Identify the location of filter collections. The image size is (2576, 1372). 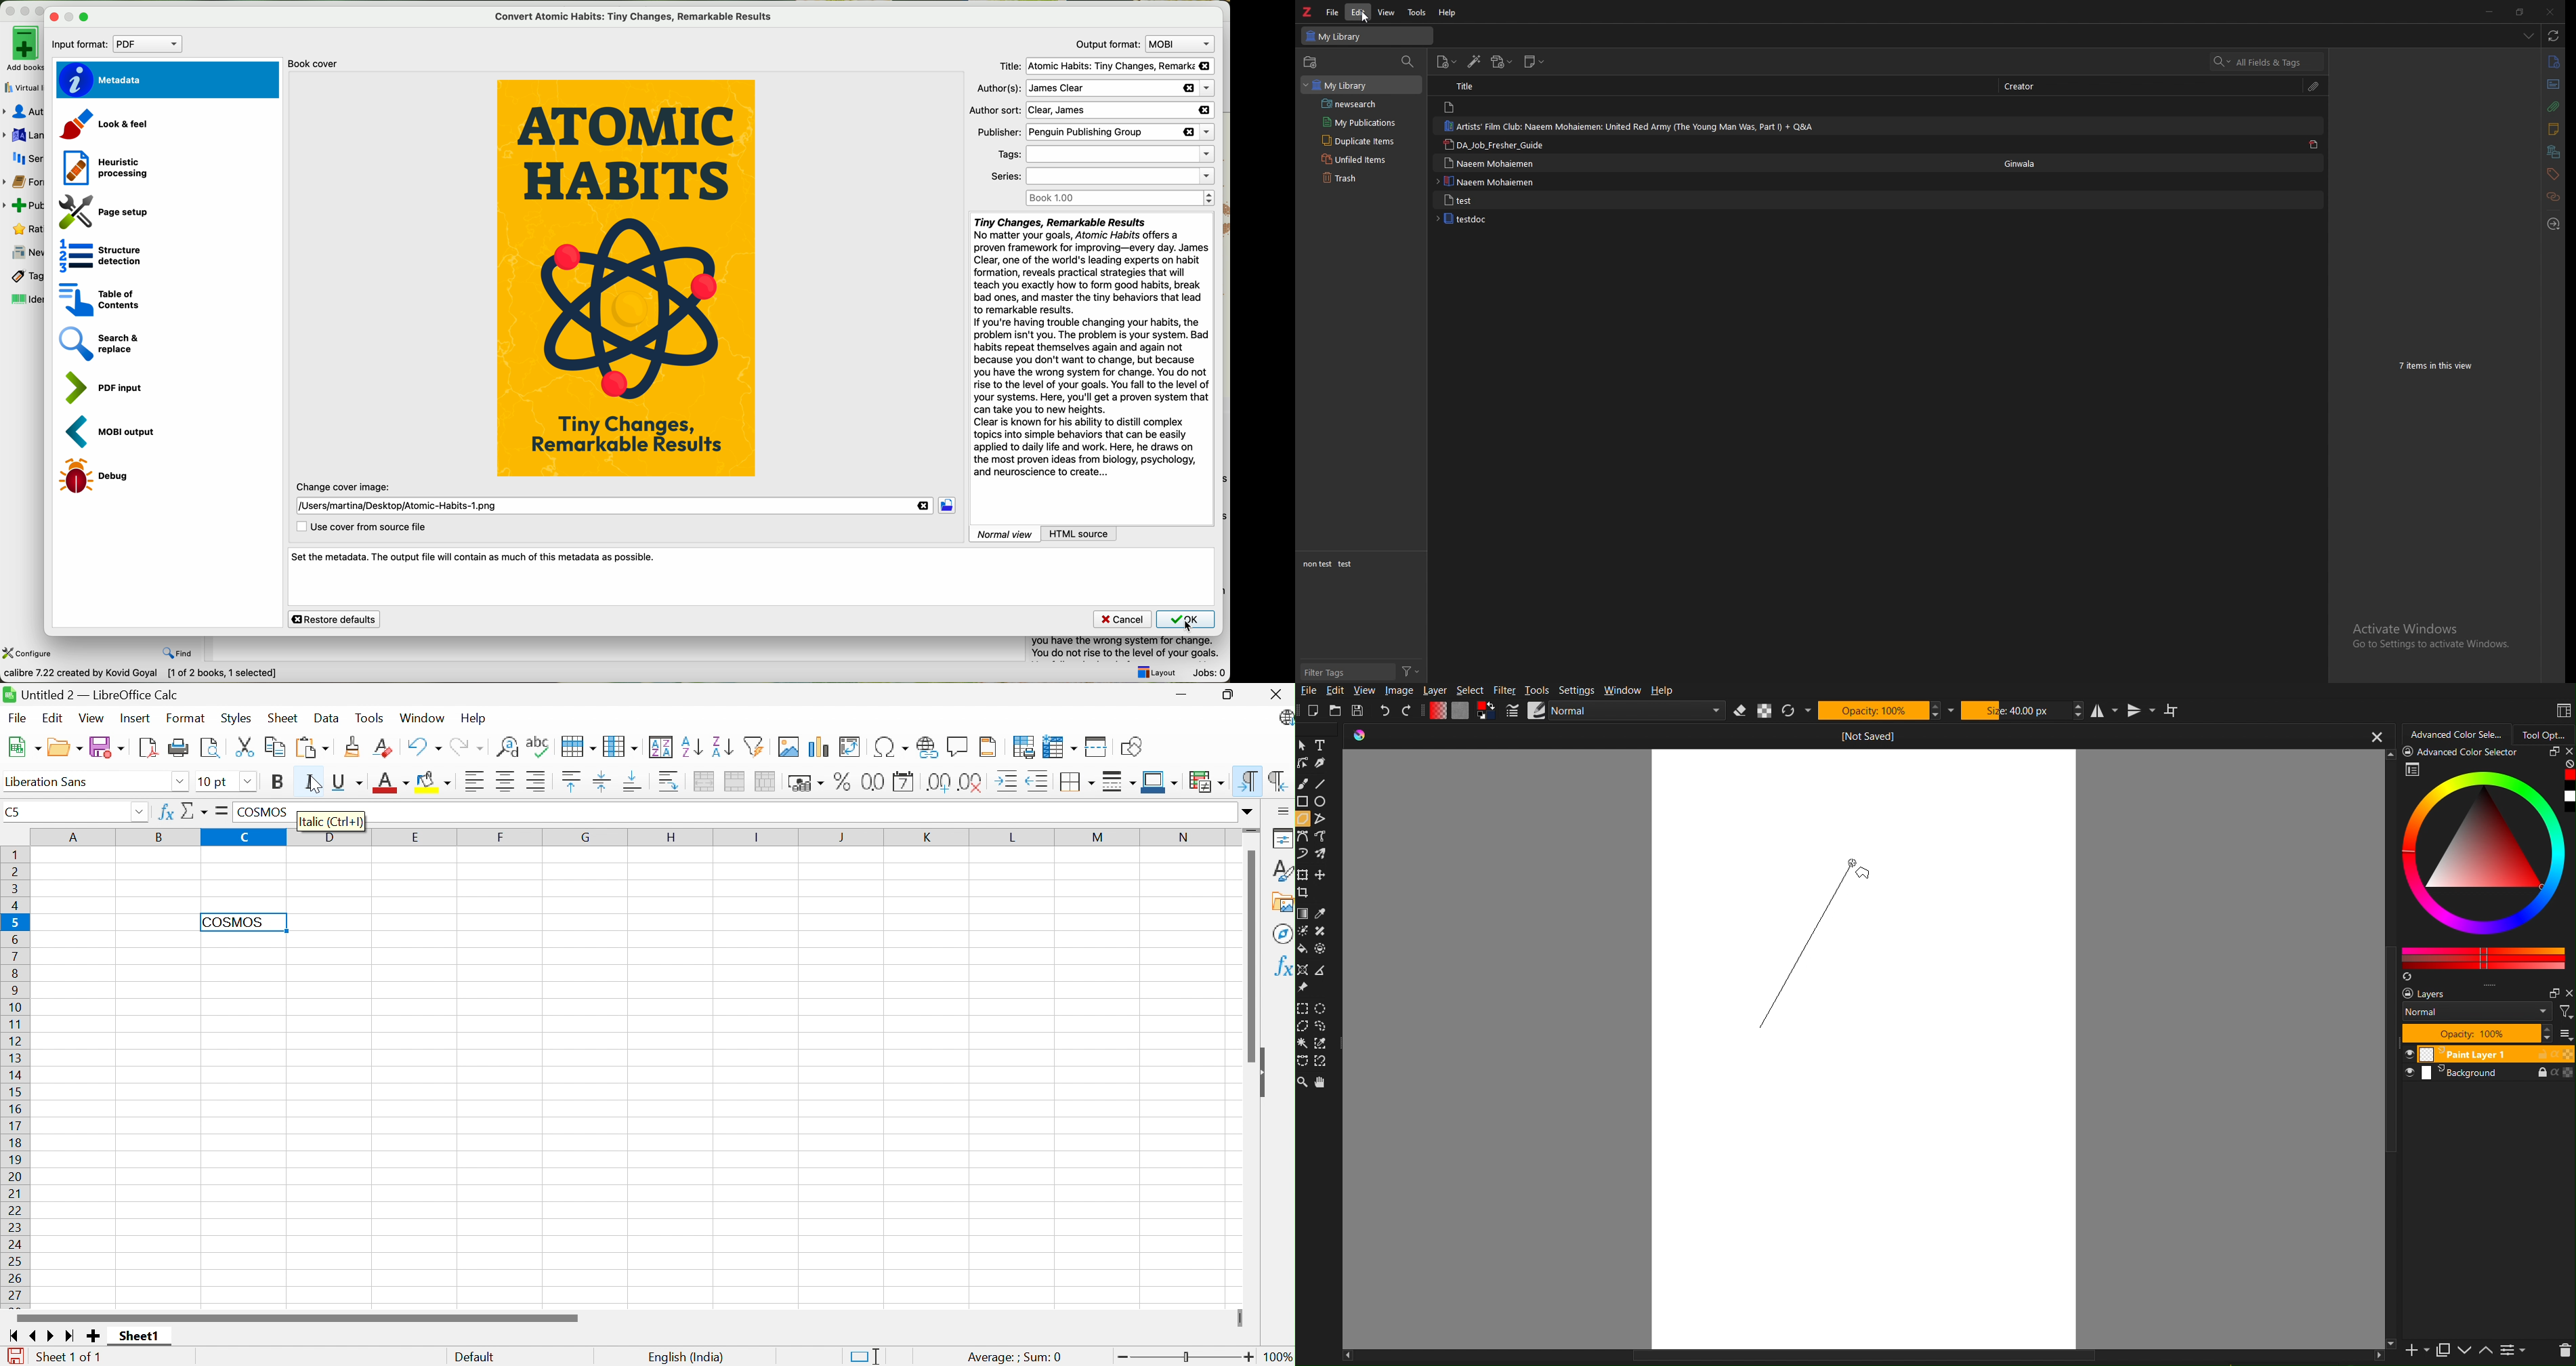
(1409, 62).